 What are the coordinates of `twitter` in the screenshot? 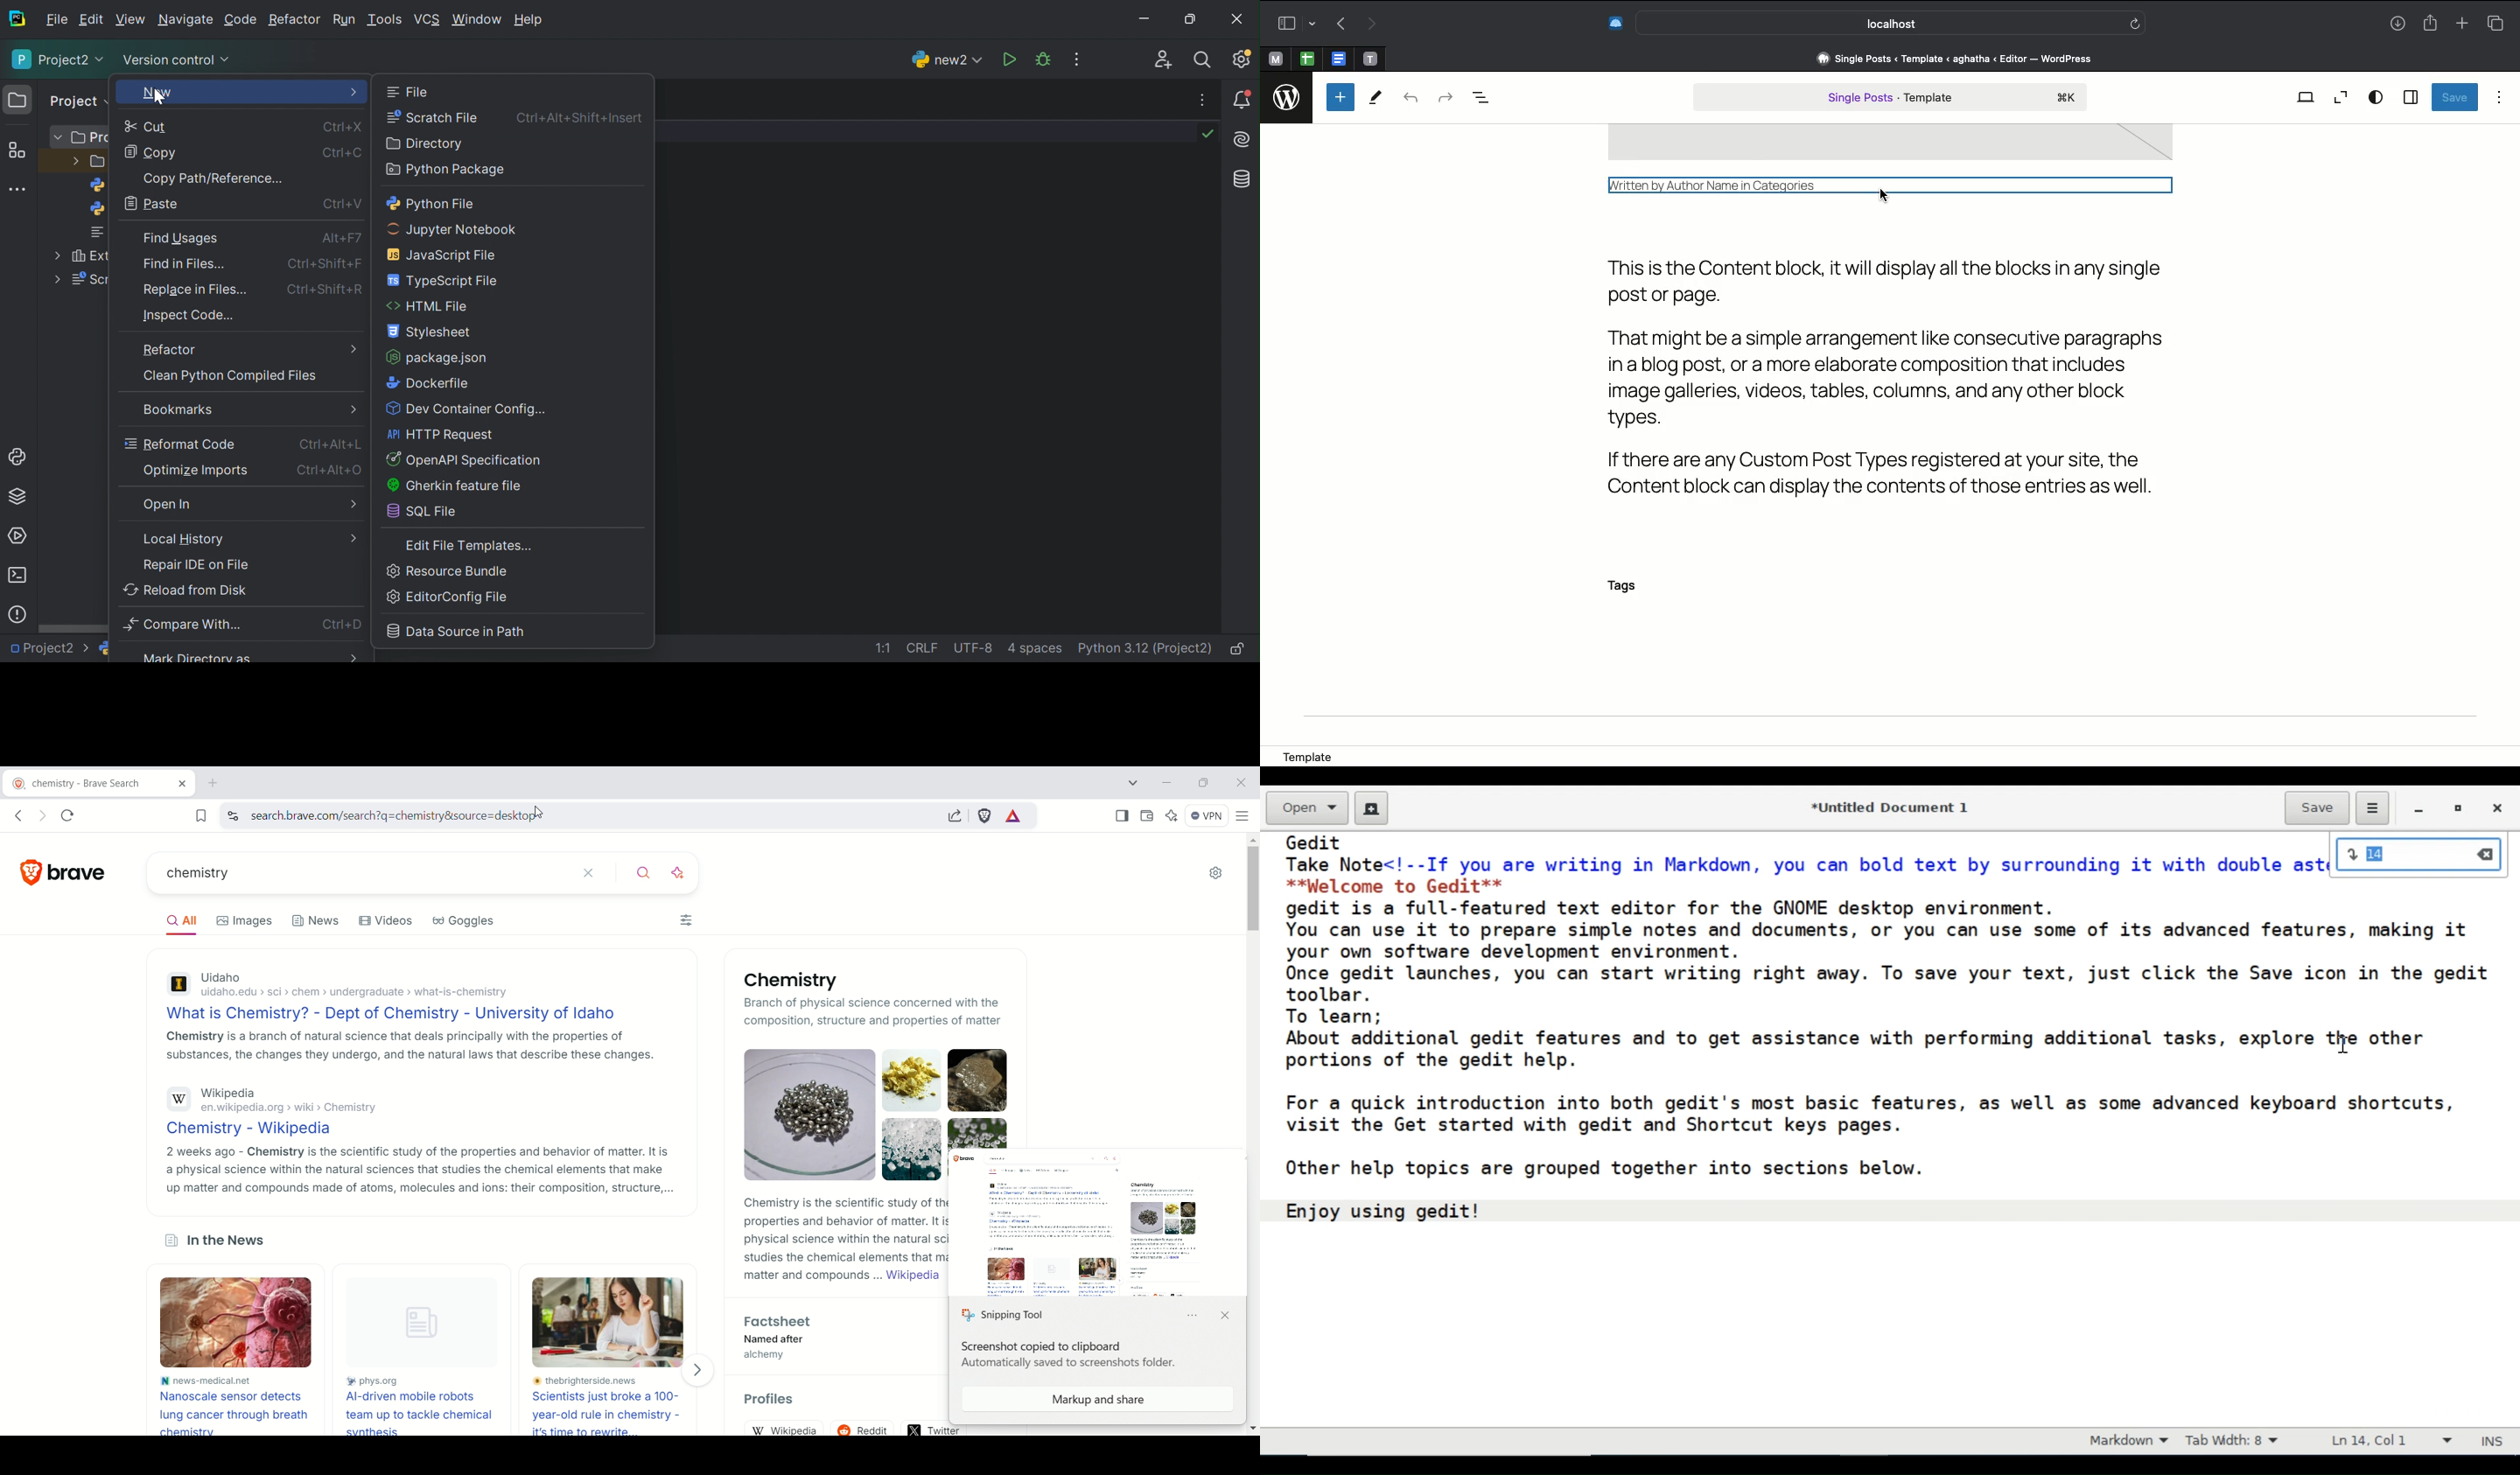 It's located at (945, 1426).